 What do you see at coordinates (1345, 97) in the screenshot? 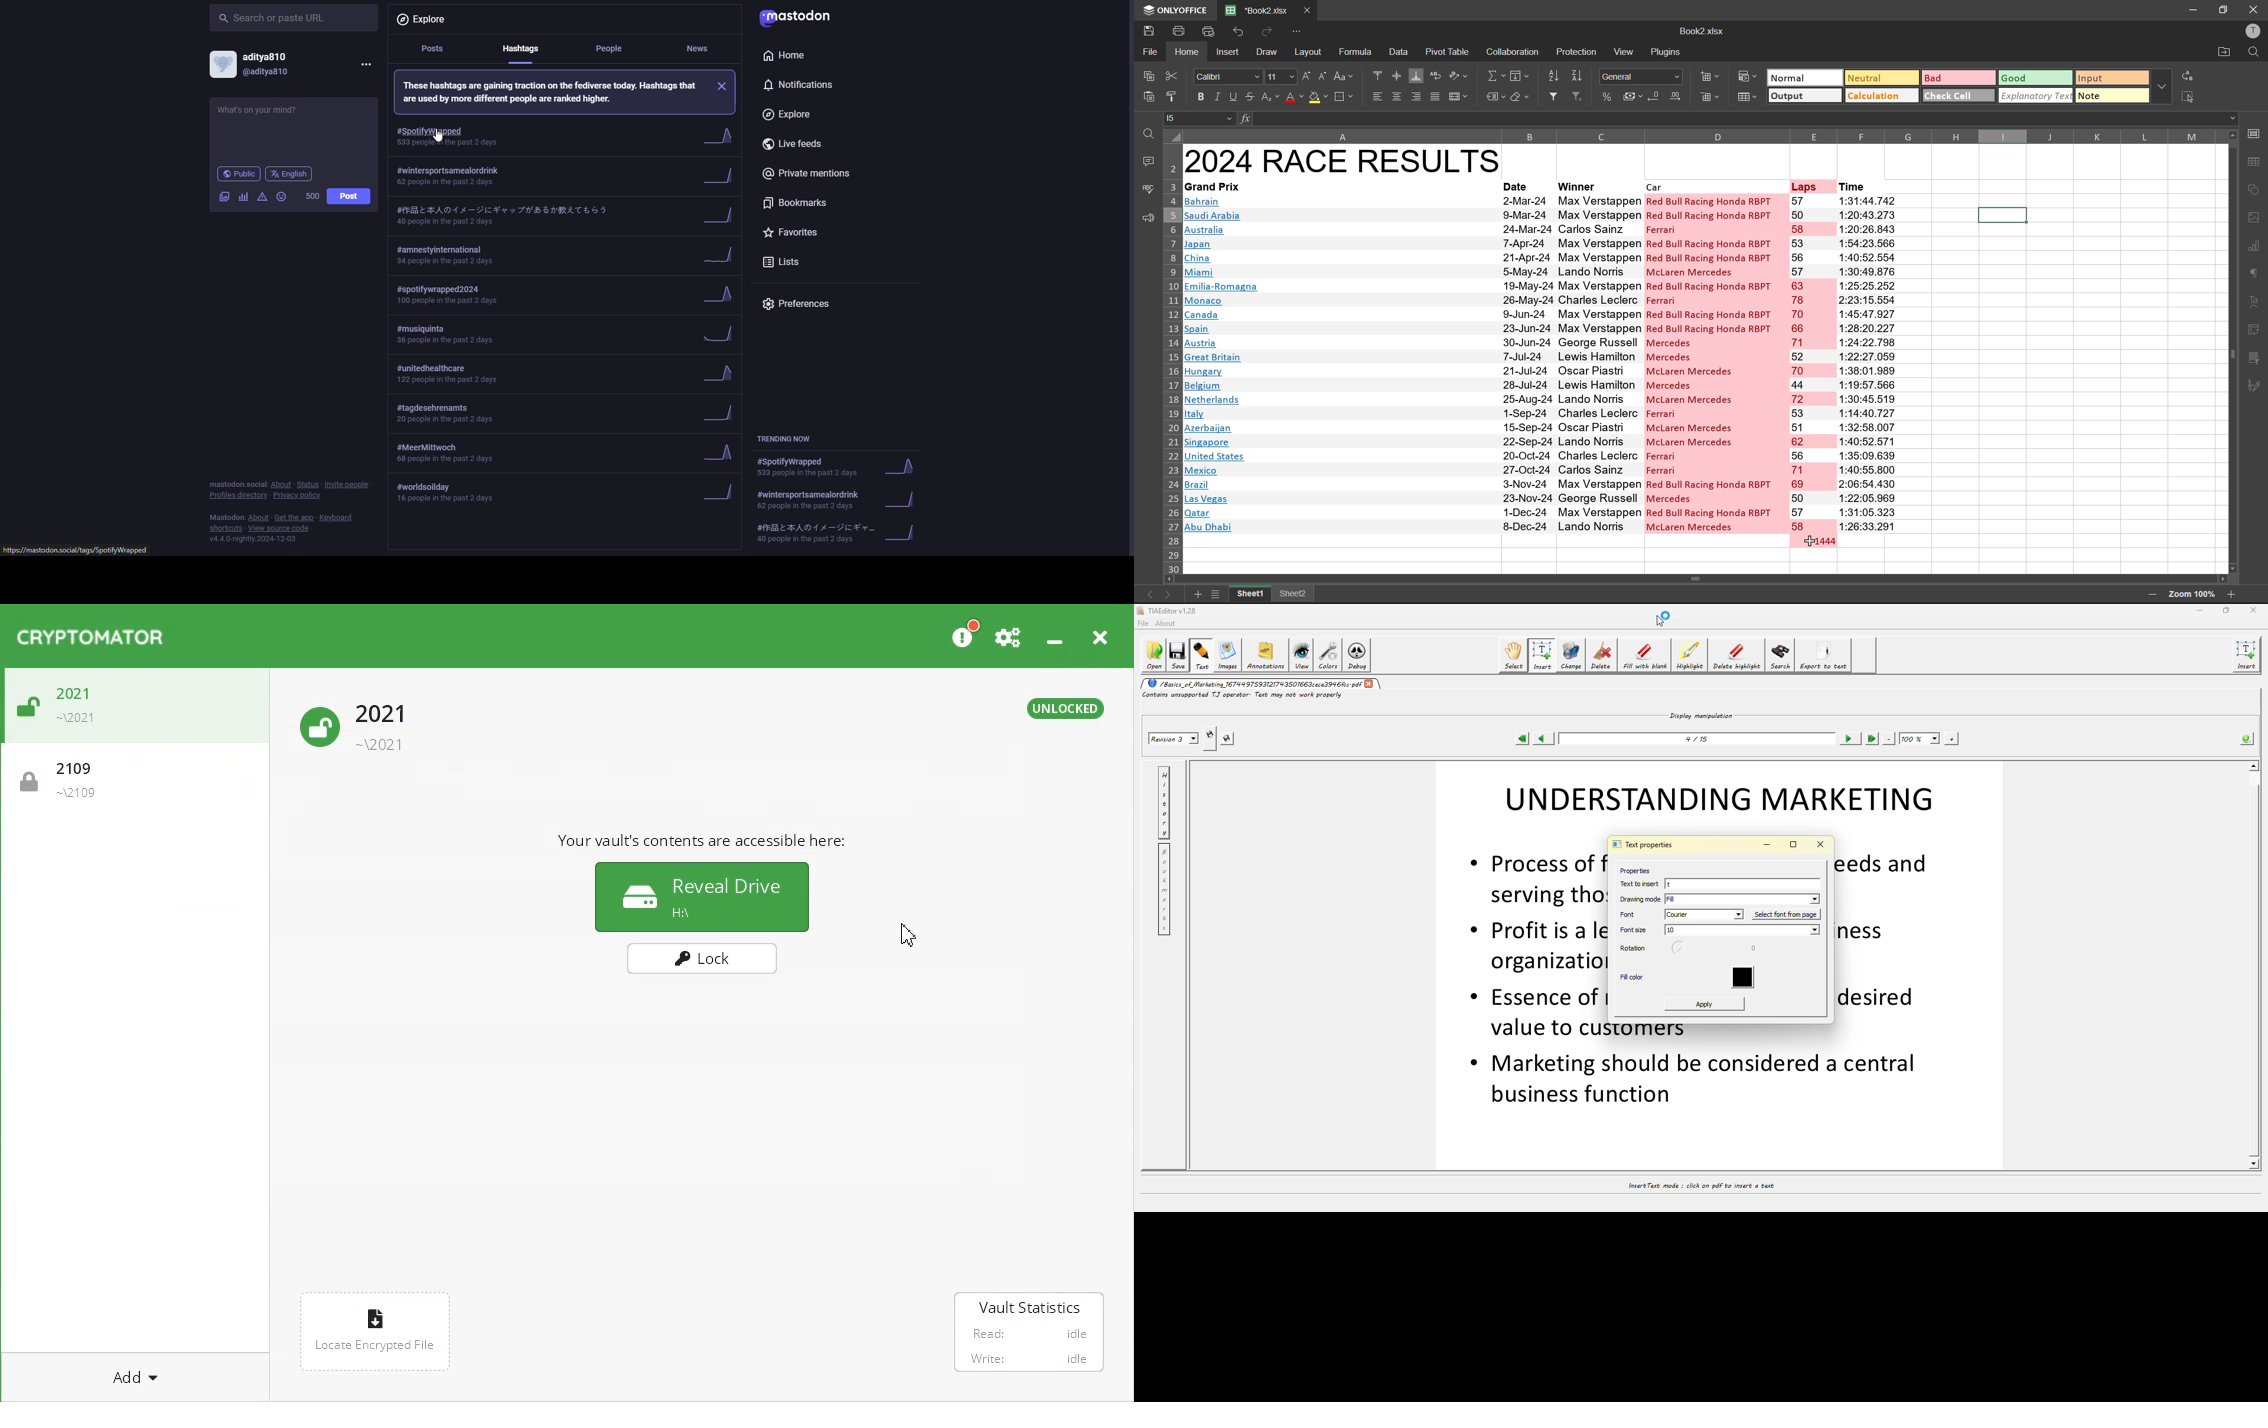
I see `borders` at bounding box center [1345, 97].